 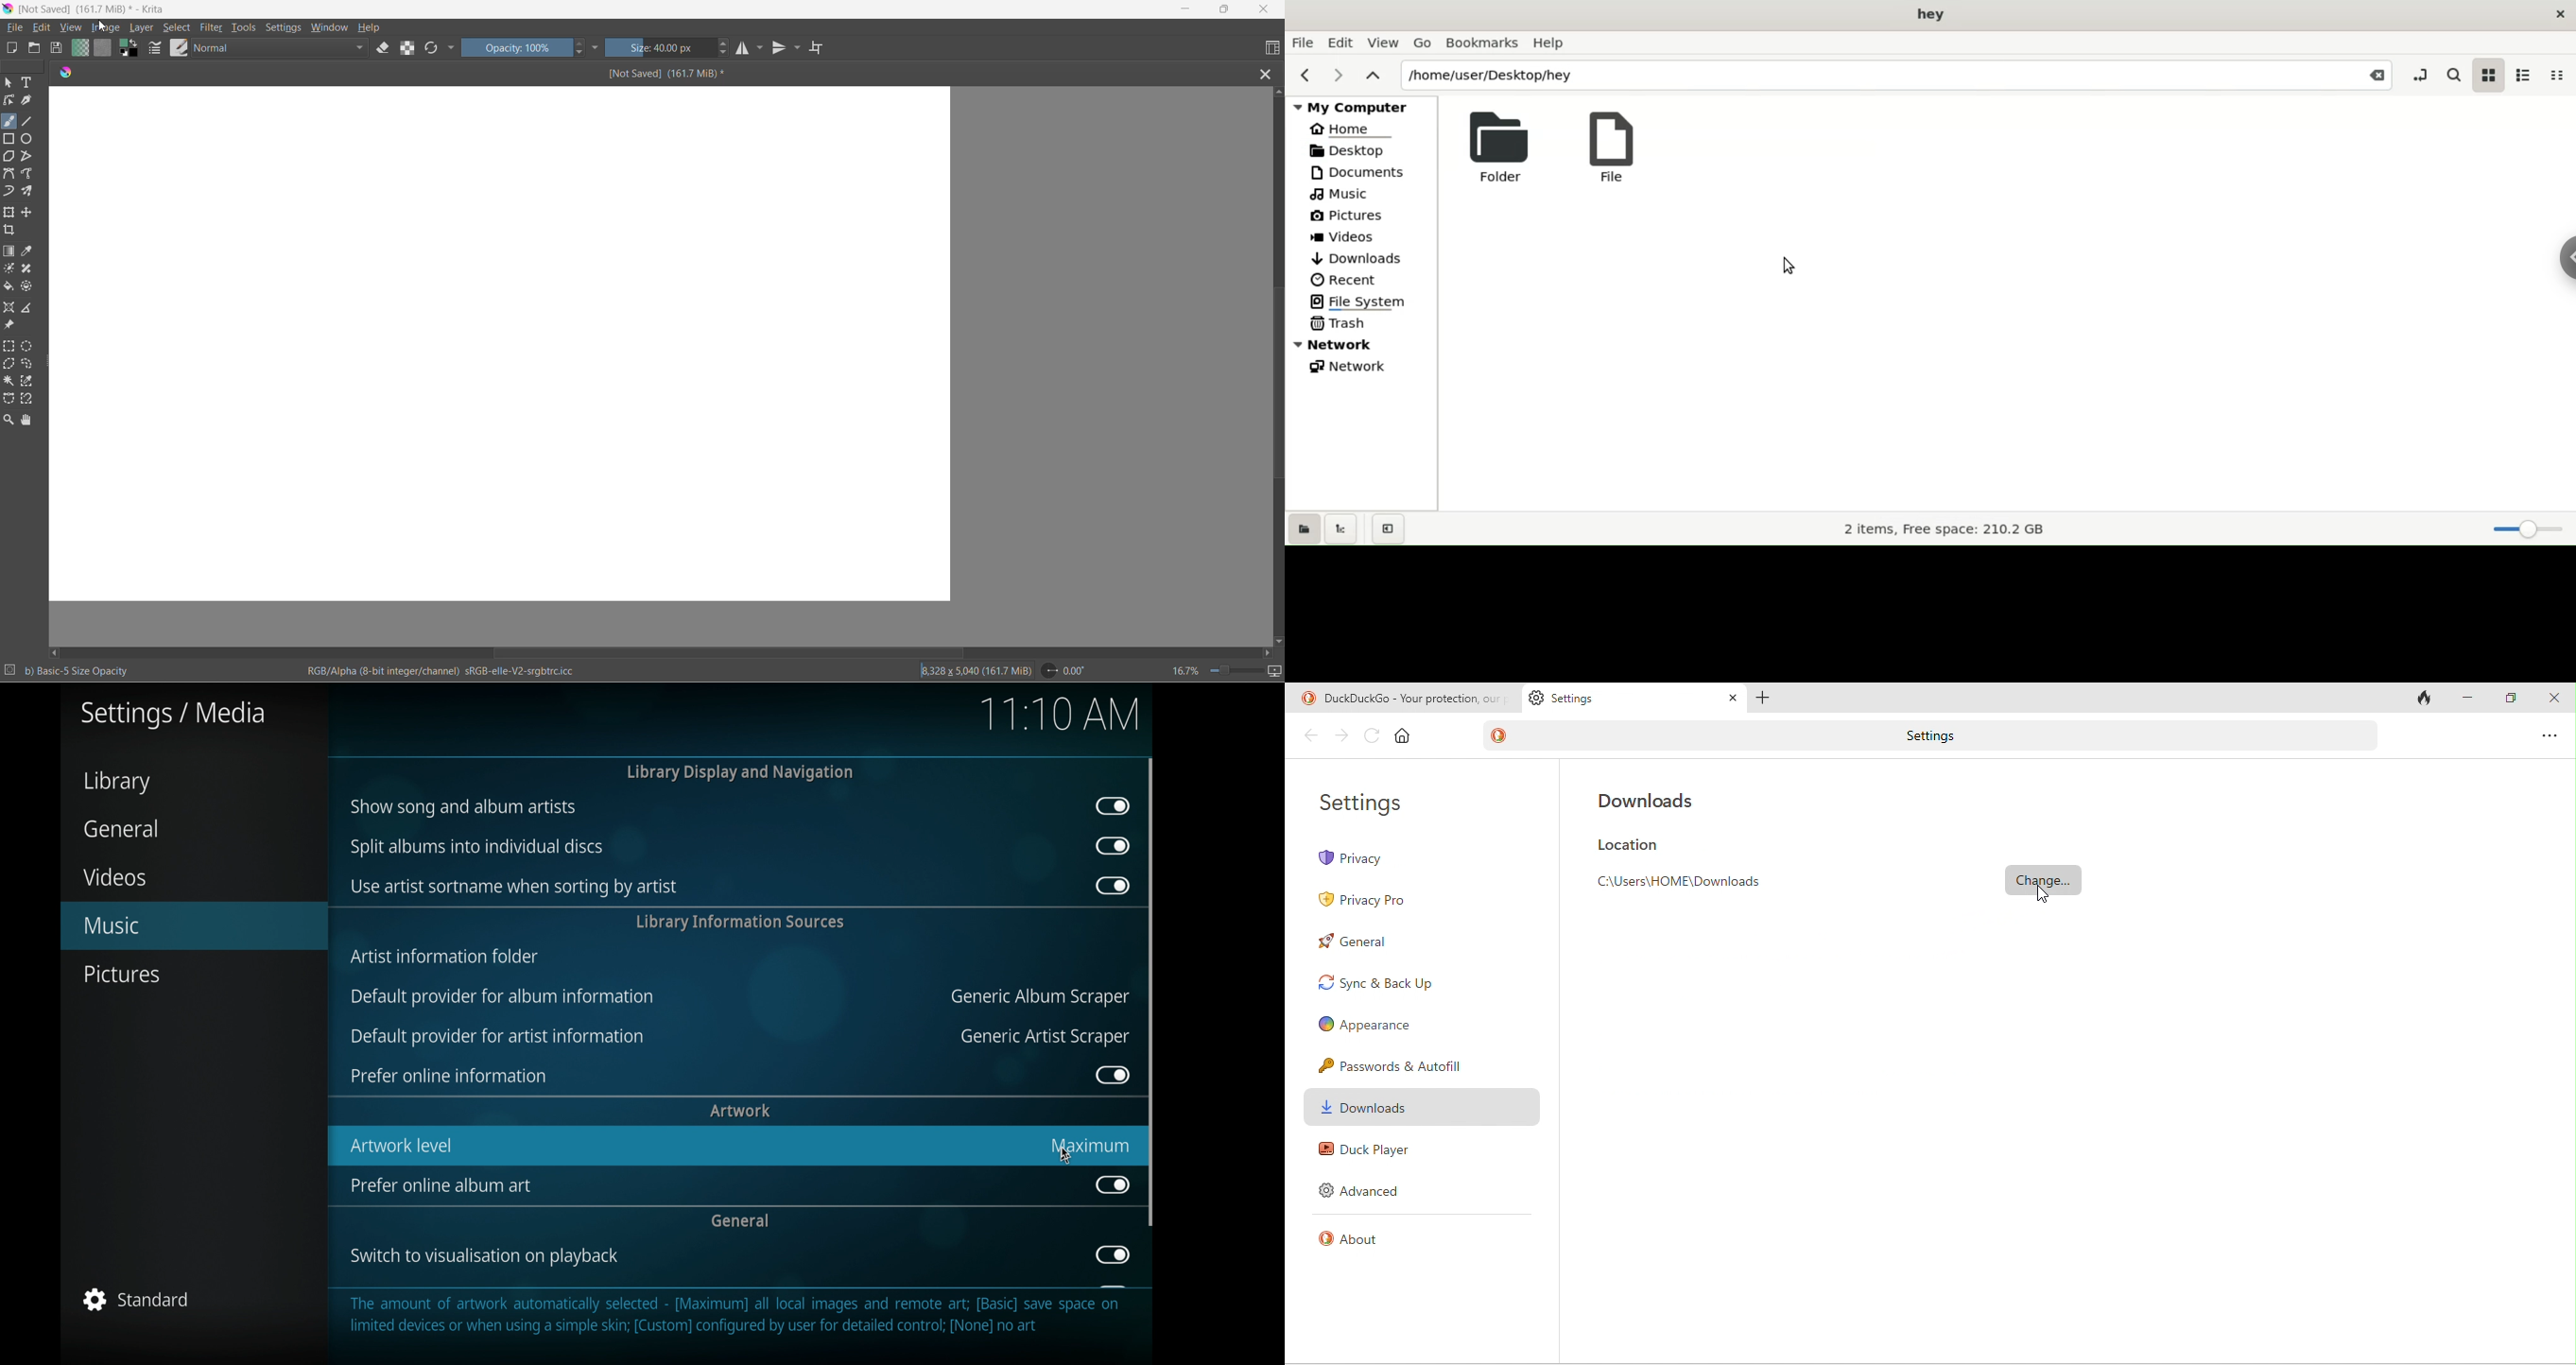 I want to click on view, so click(x=1385, y=43).